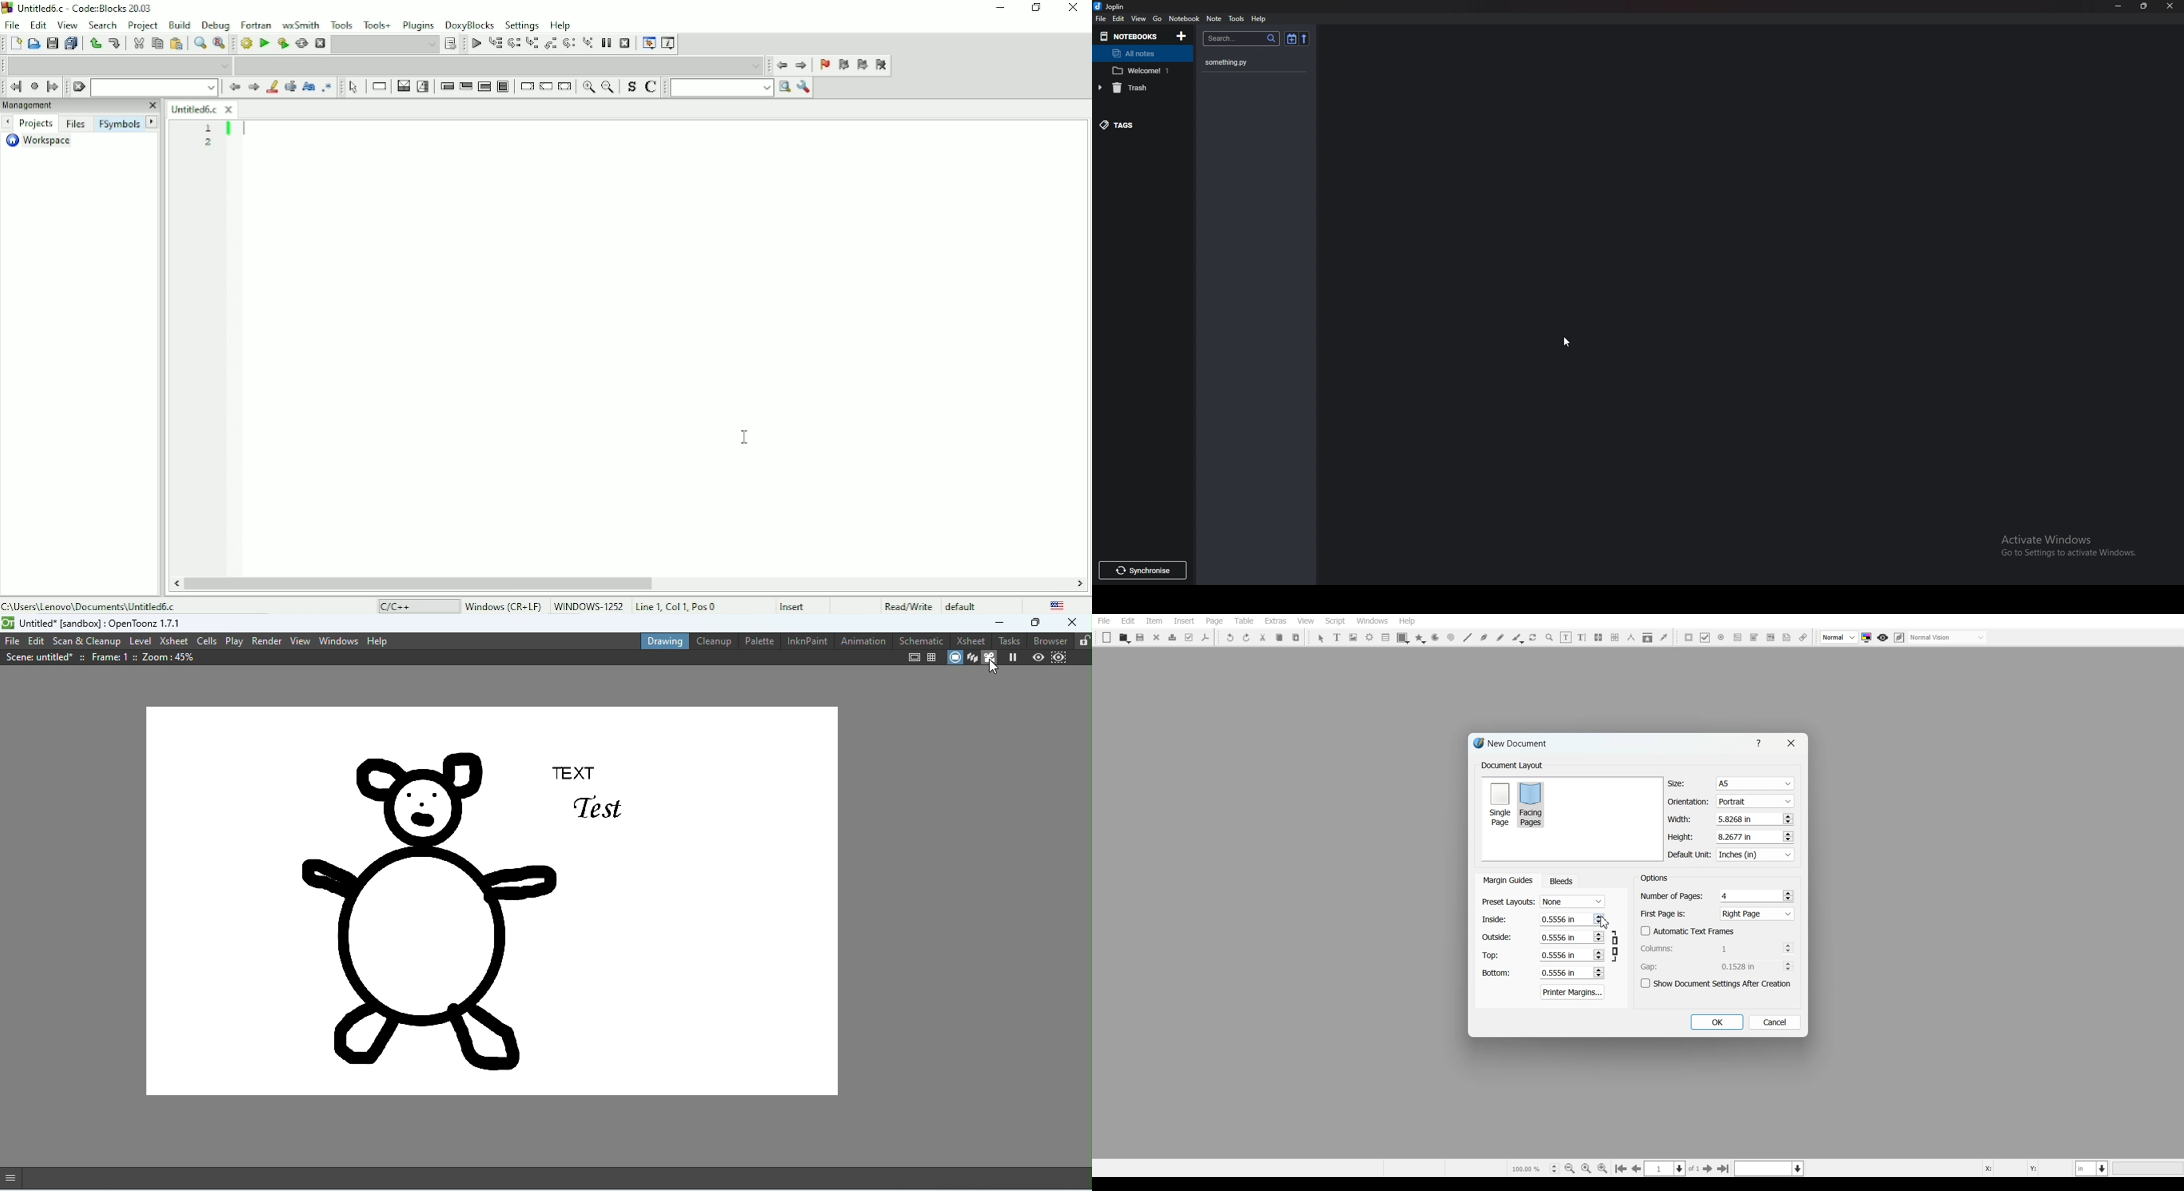  What do you see at coordinates (1883, 638) in the screenshot?
I see `Preview mode` at bounding box center [1883, 638].